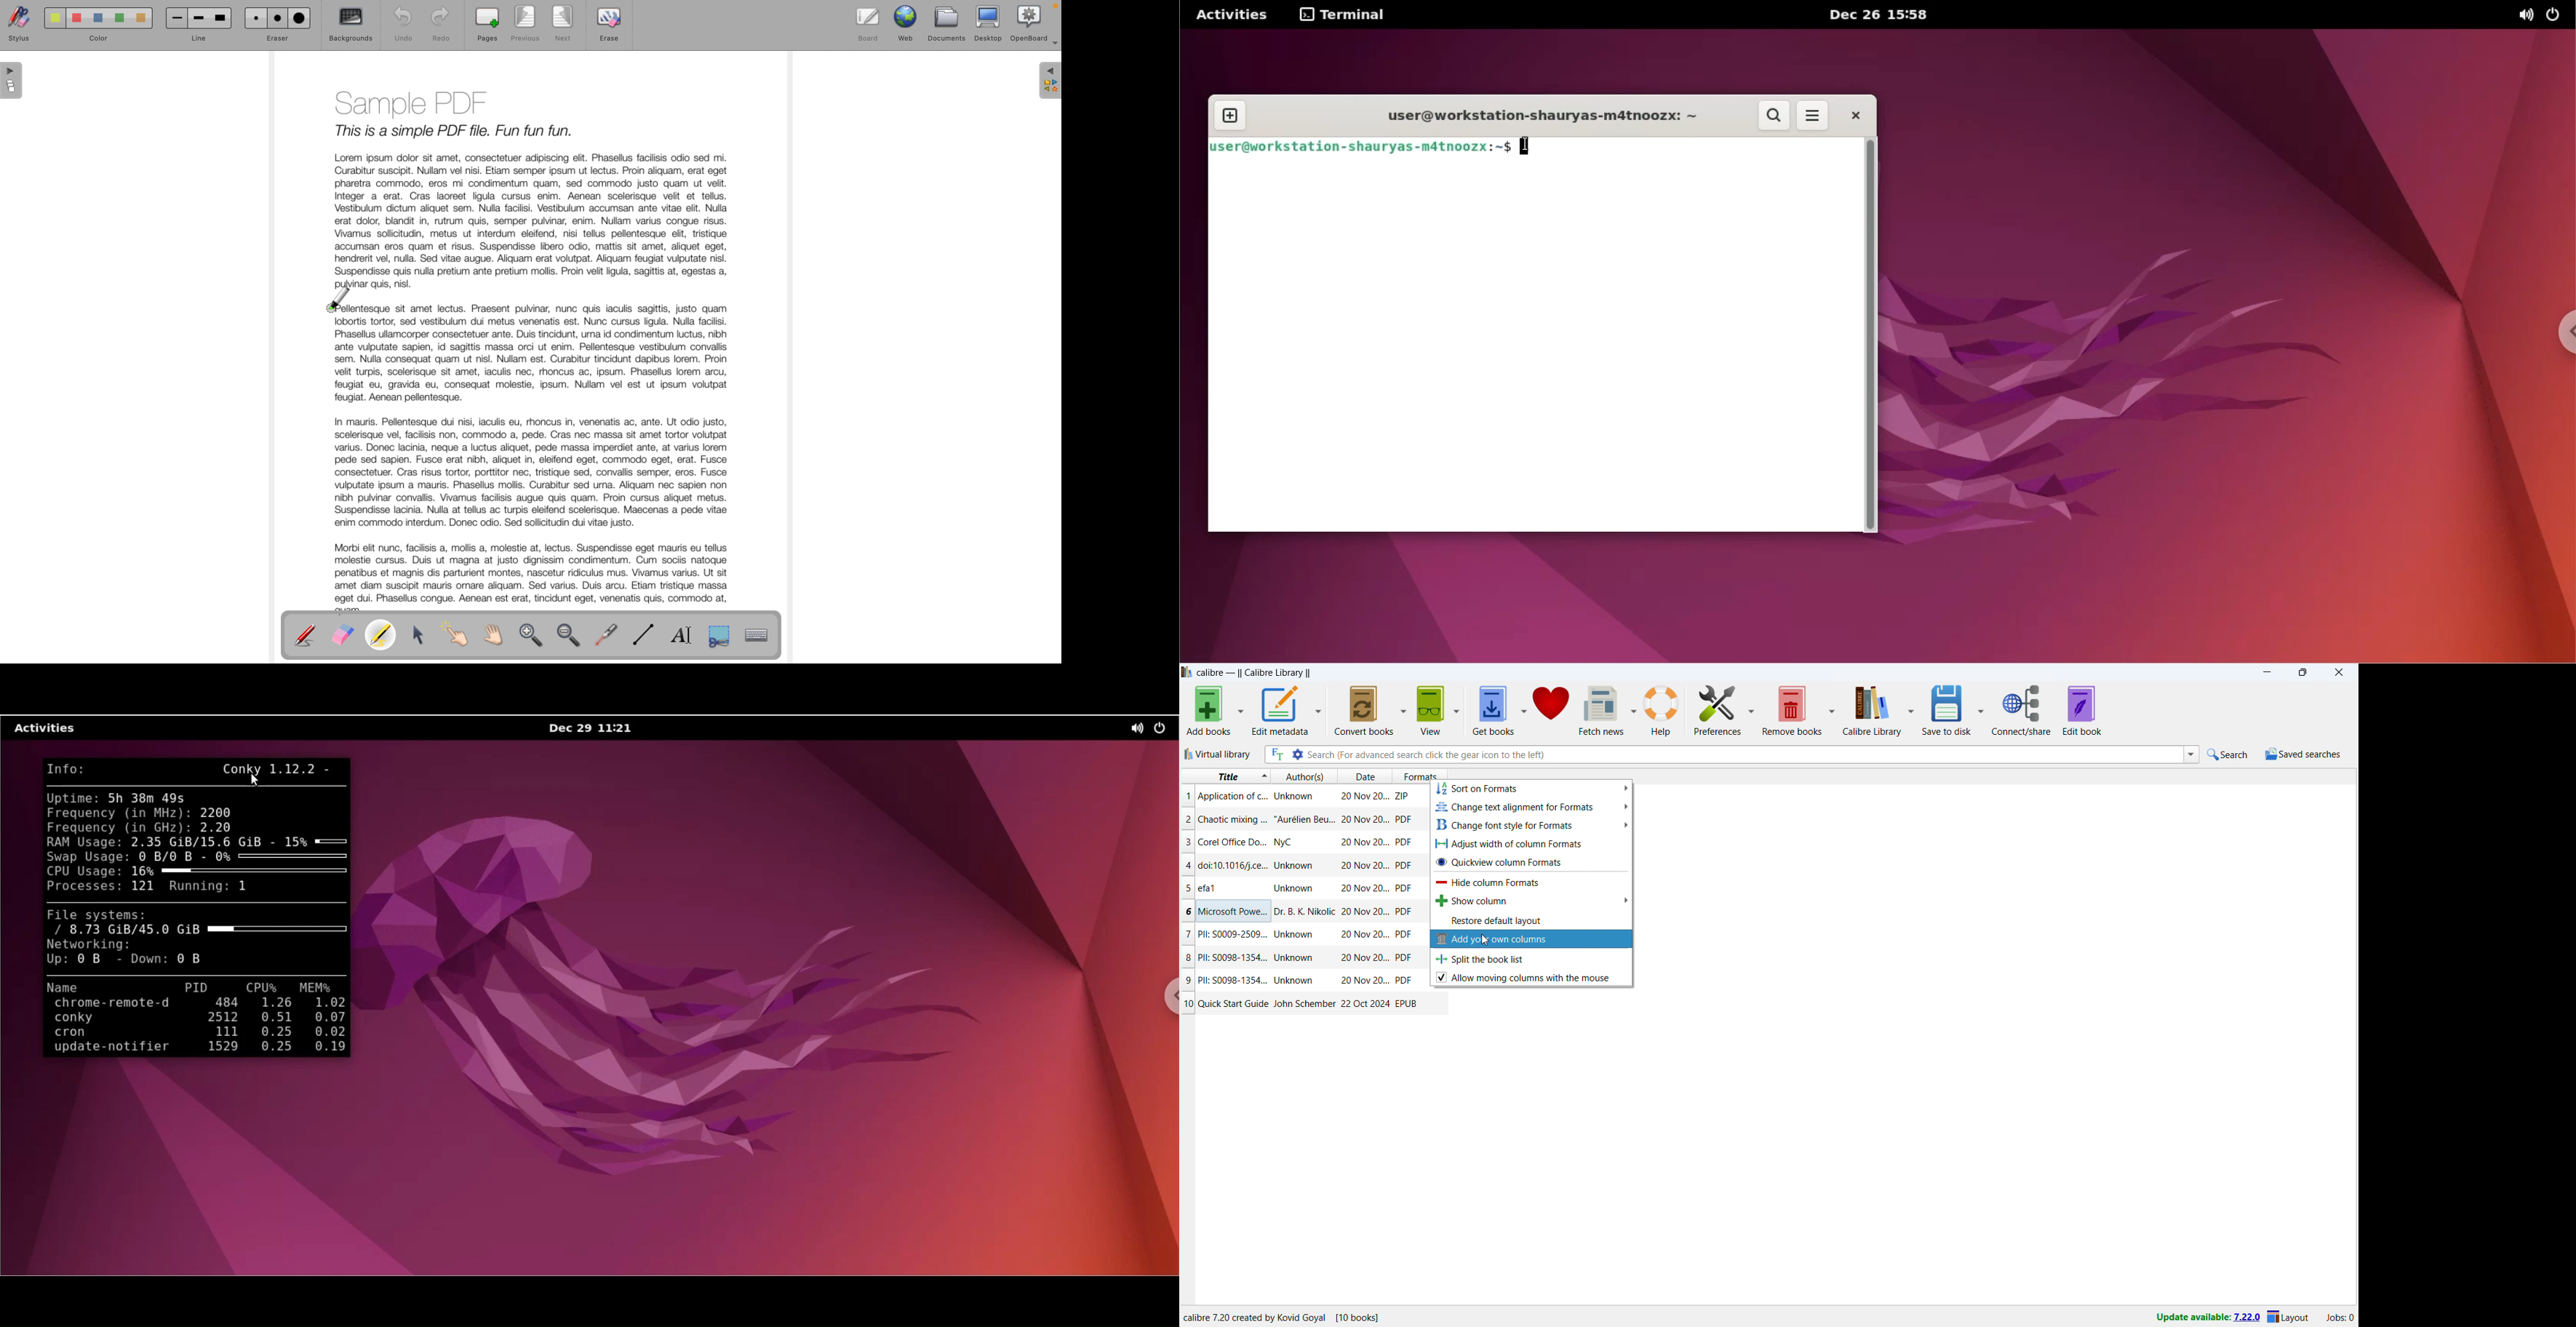 Image resolution: width=2576 pixels, height=1344 pixels. Describe the element at coordinates (2289, 1317) in the screenshot. I see `Layout` at that location.